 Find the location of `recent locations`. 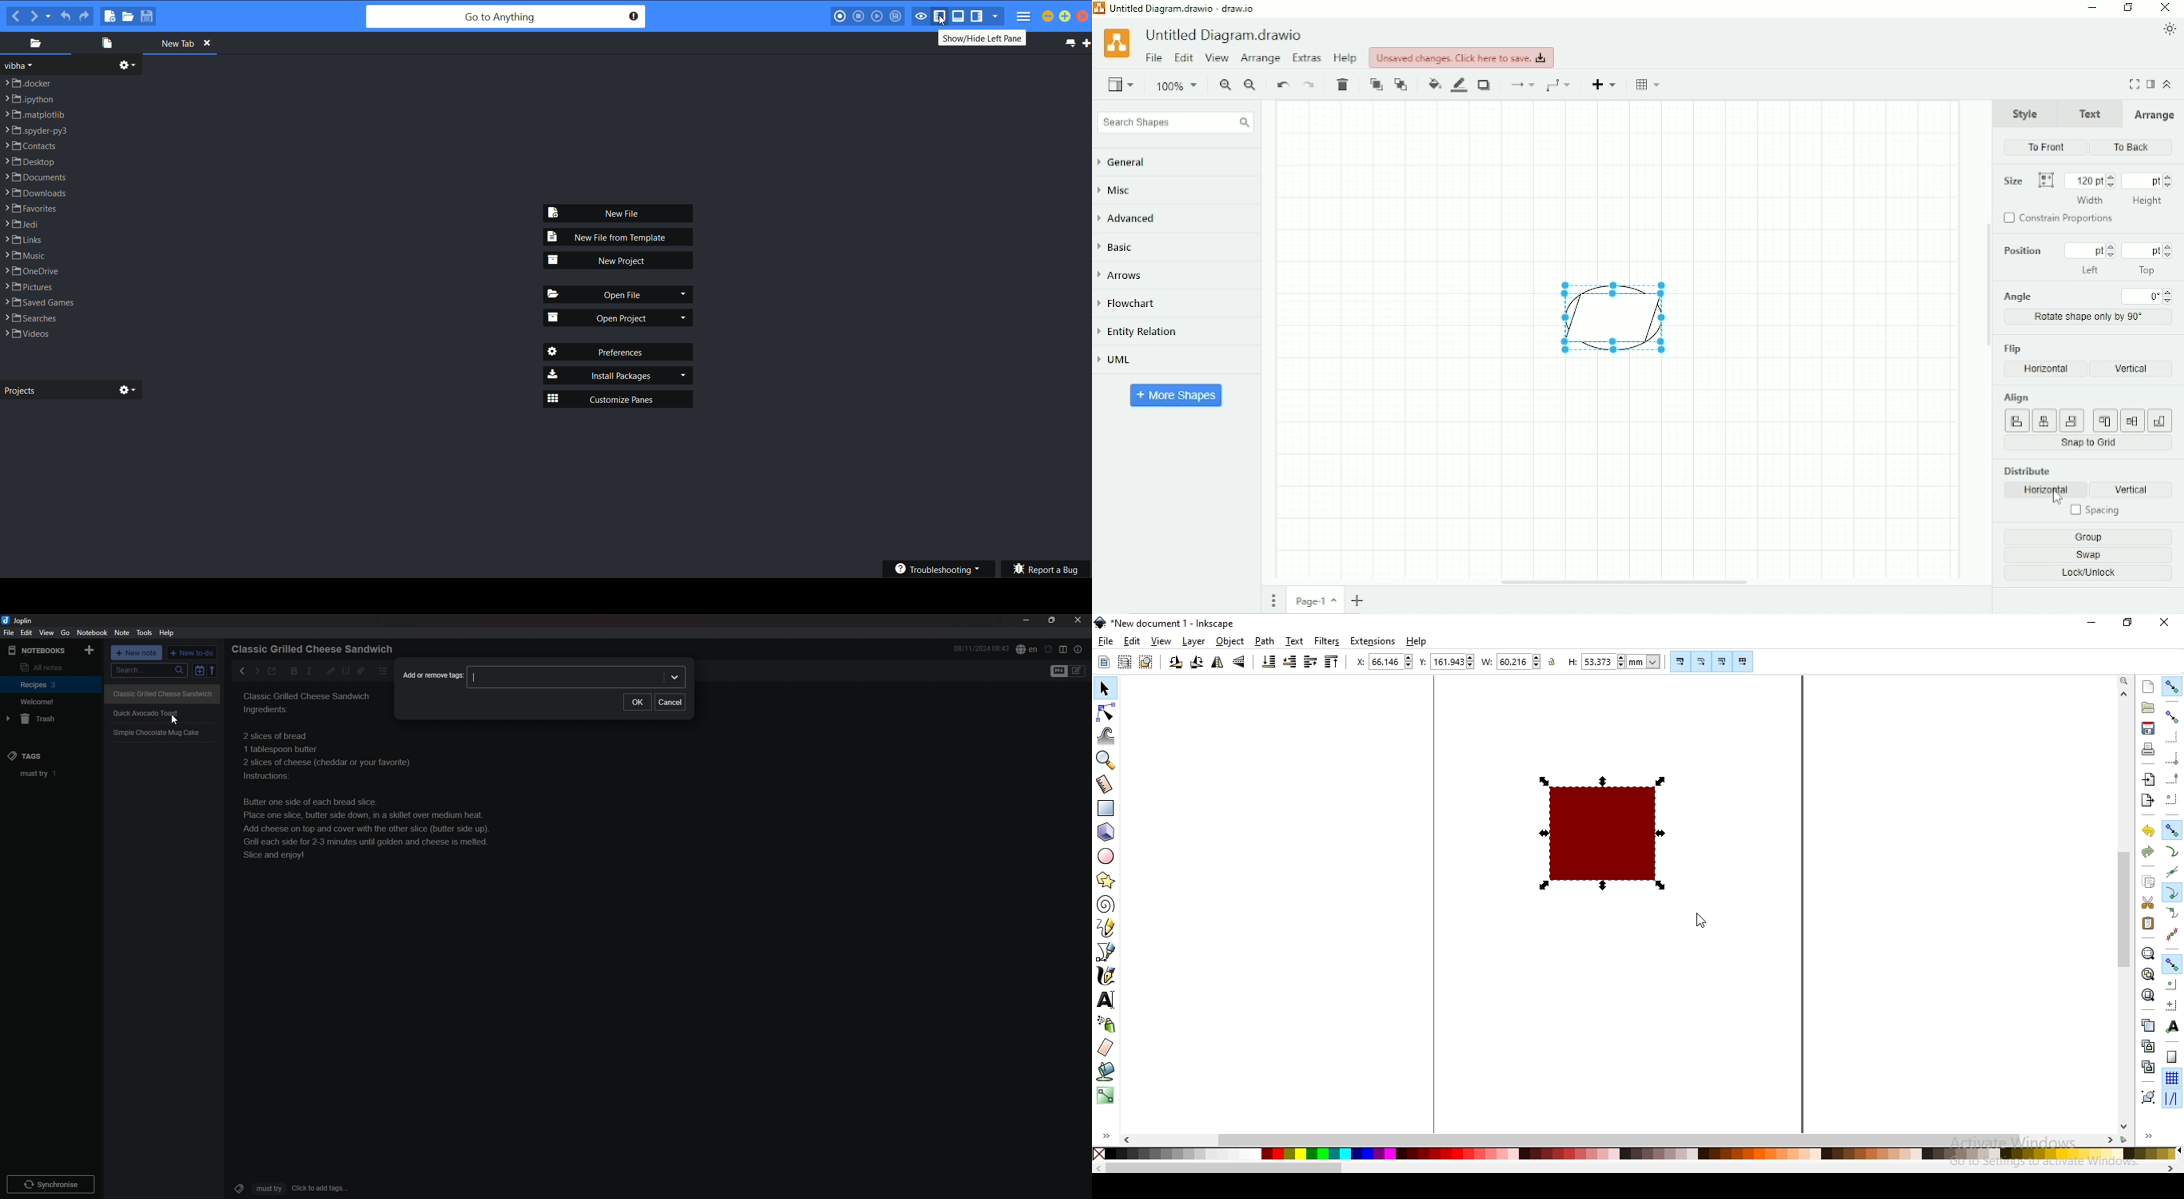

recent locations is located at coordinates (51, 16).